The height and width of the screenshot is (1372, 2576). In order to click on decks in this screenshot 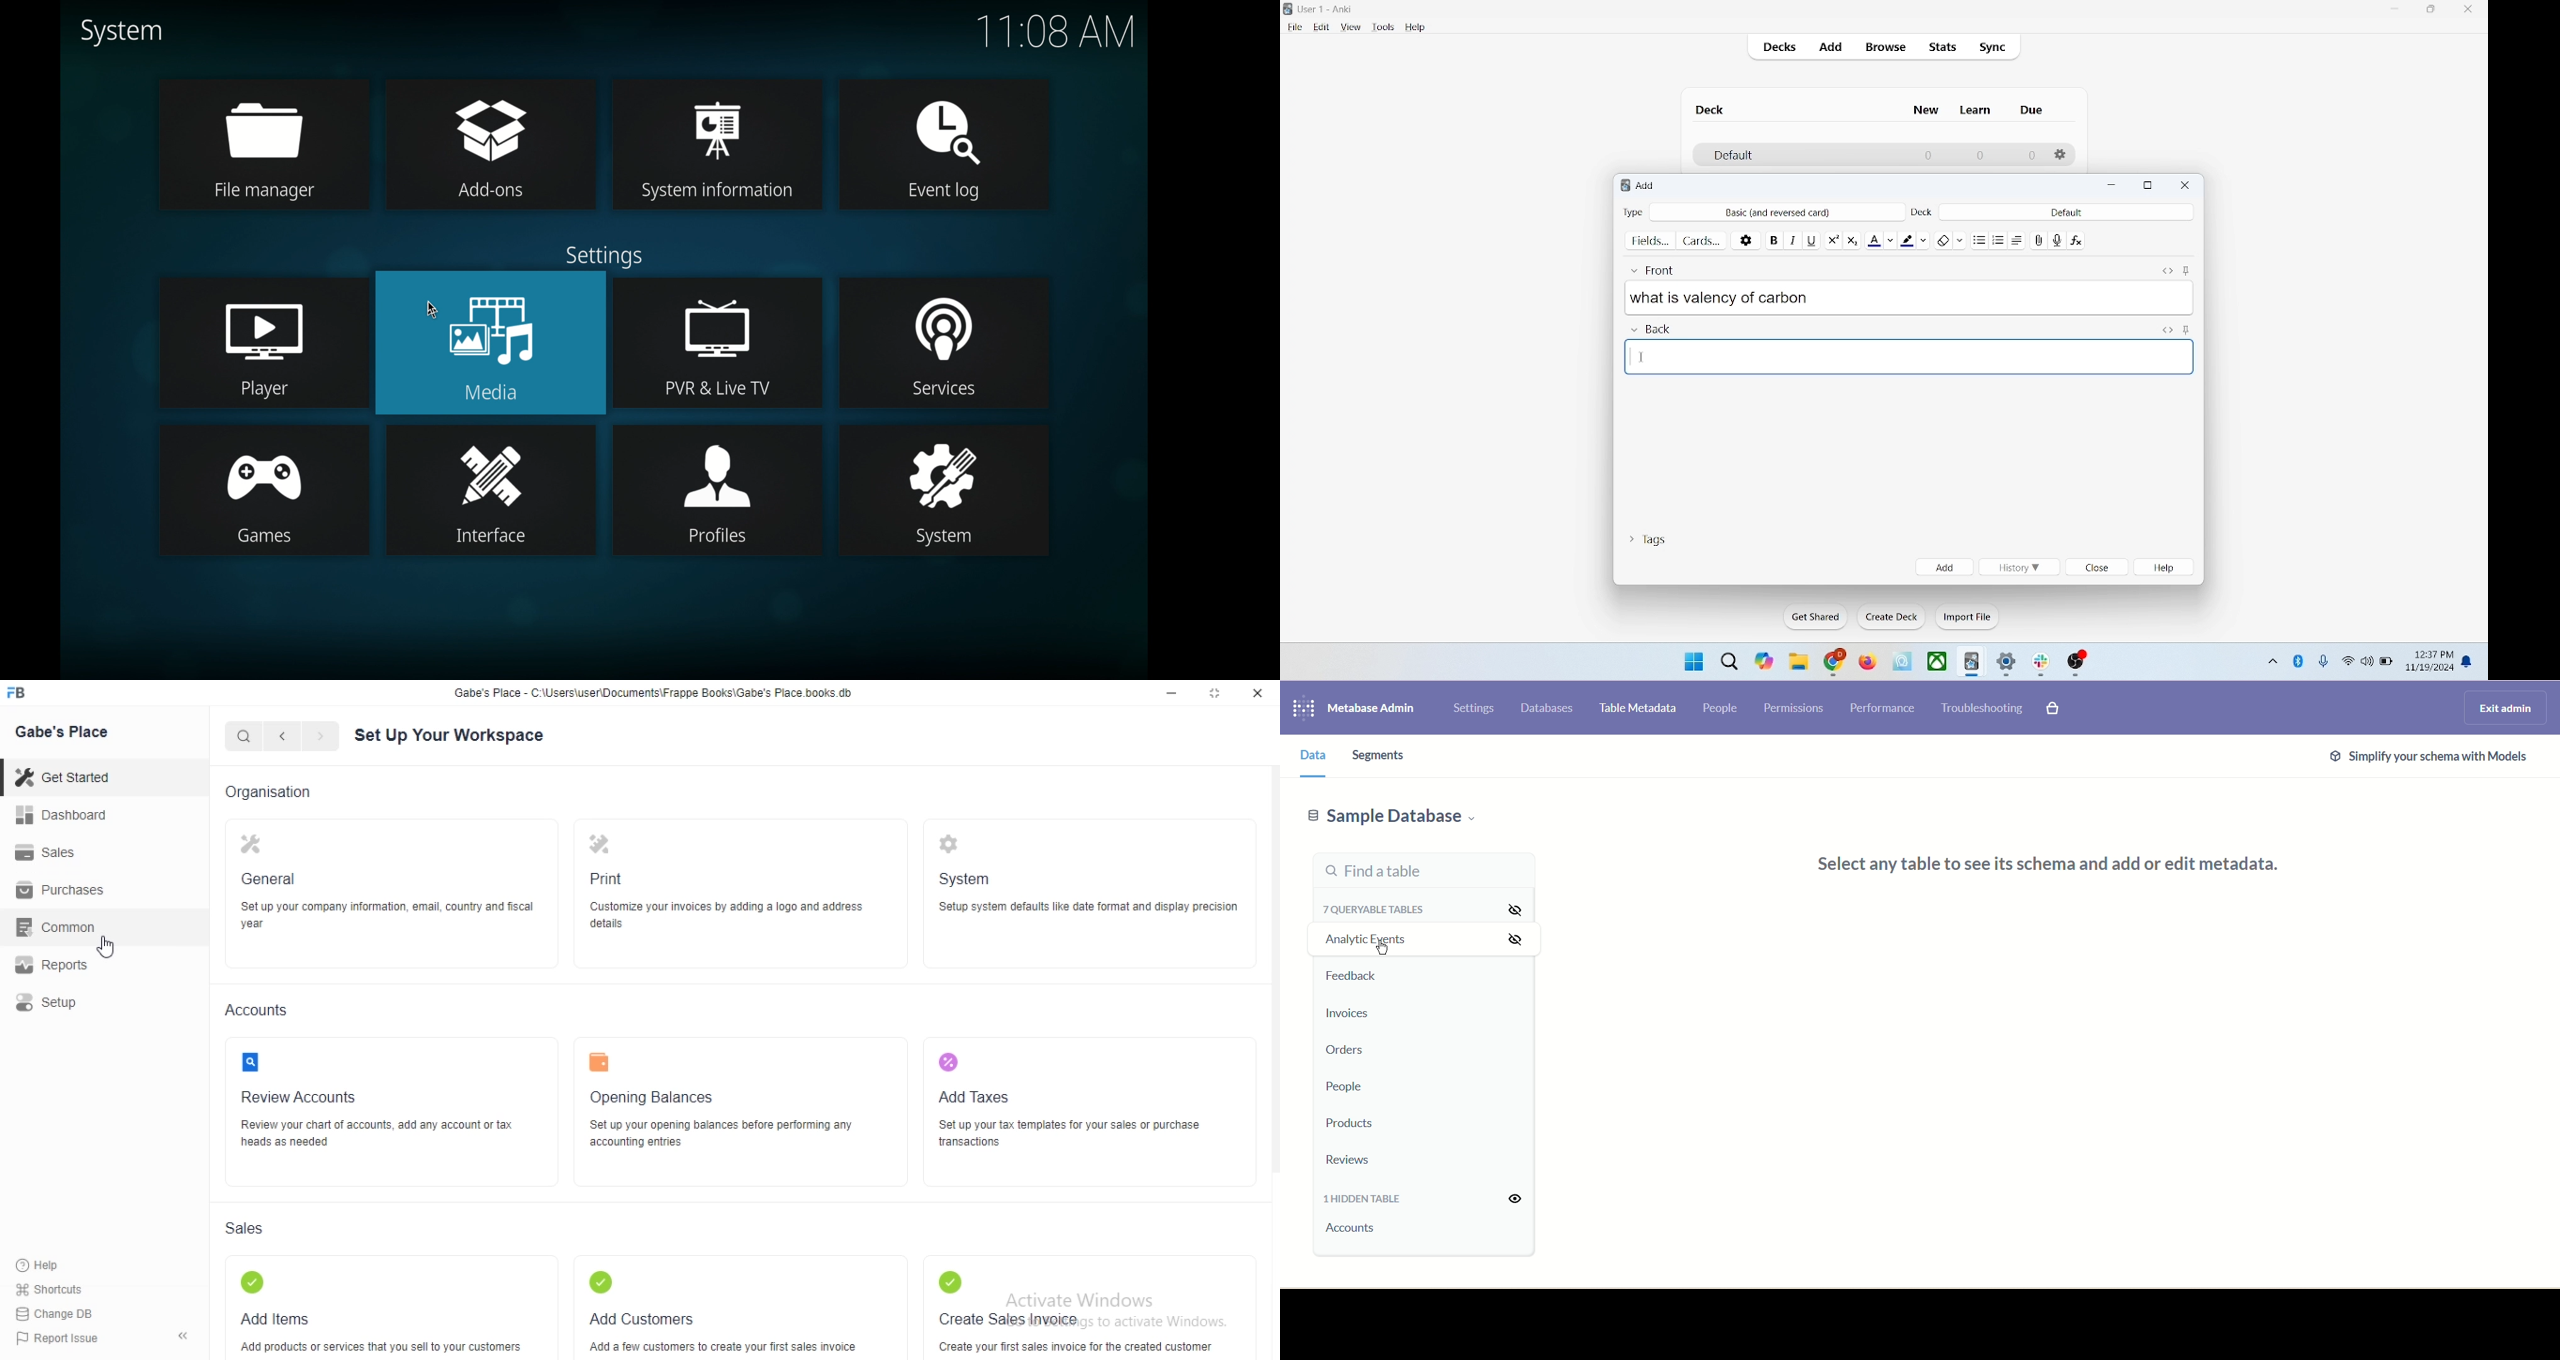, I will do `click(1782, 49)`.